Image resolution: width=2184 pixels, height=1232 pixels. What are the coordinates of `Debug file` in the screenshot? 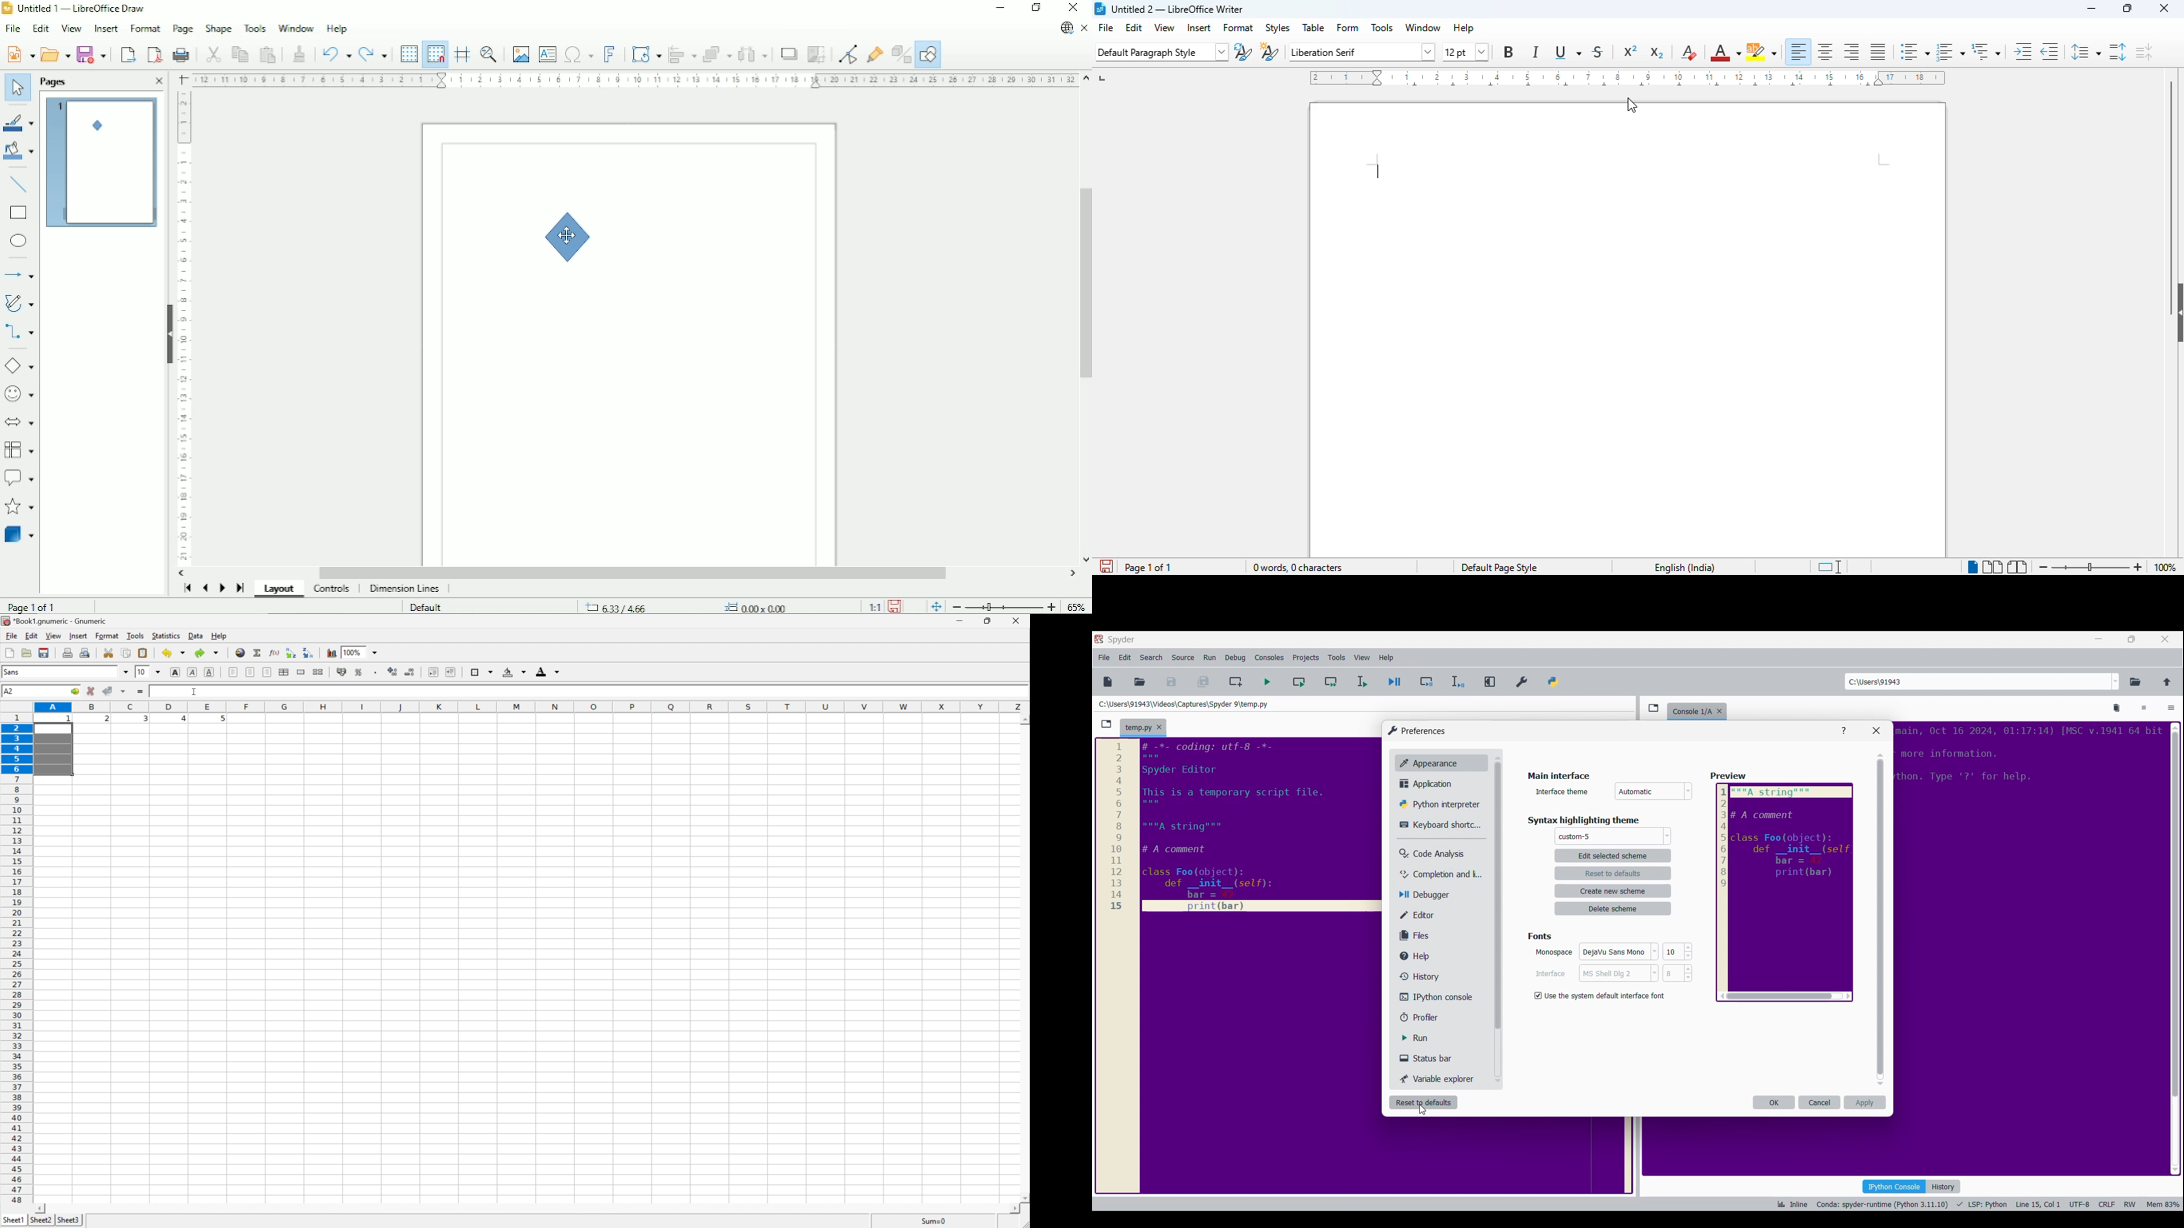 It's located at (1394, 682).